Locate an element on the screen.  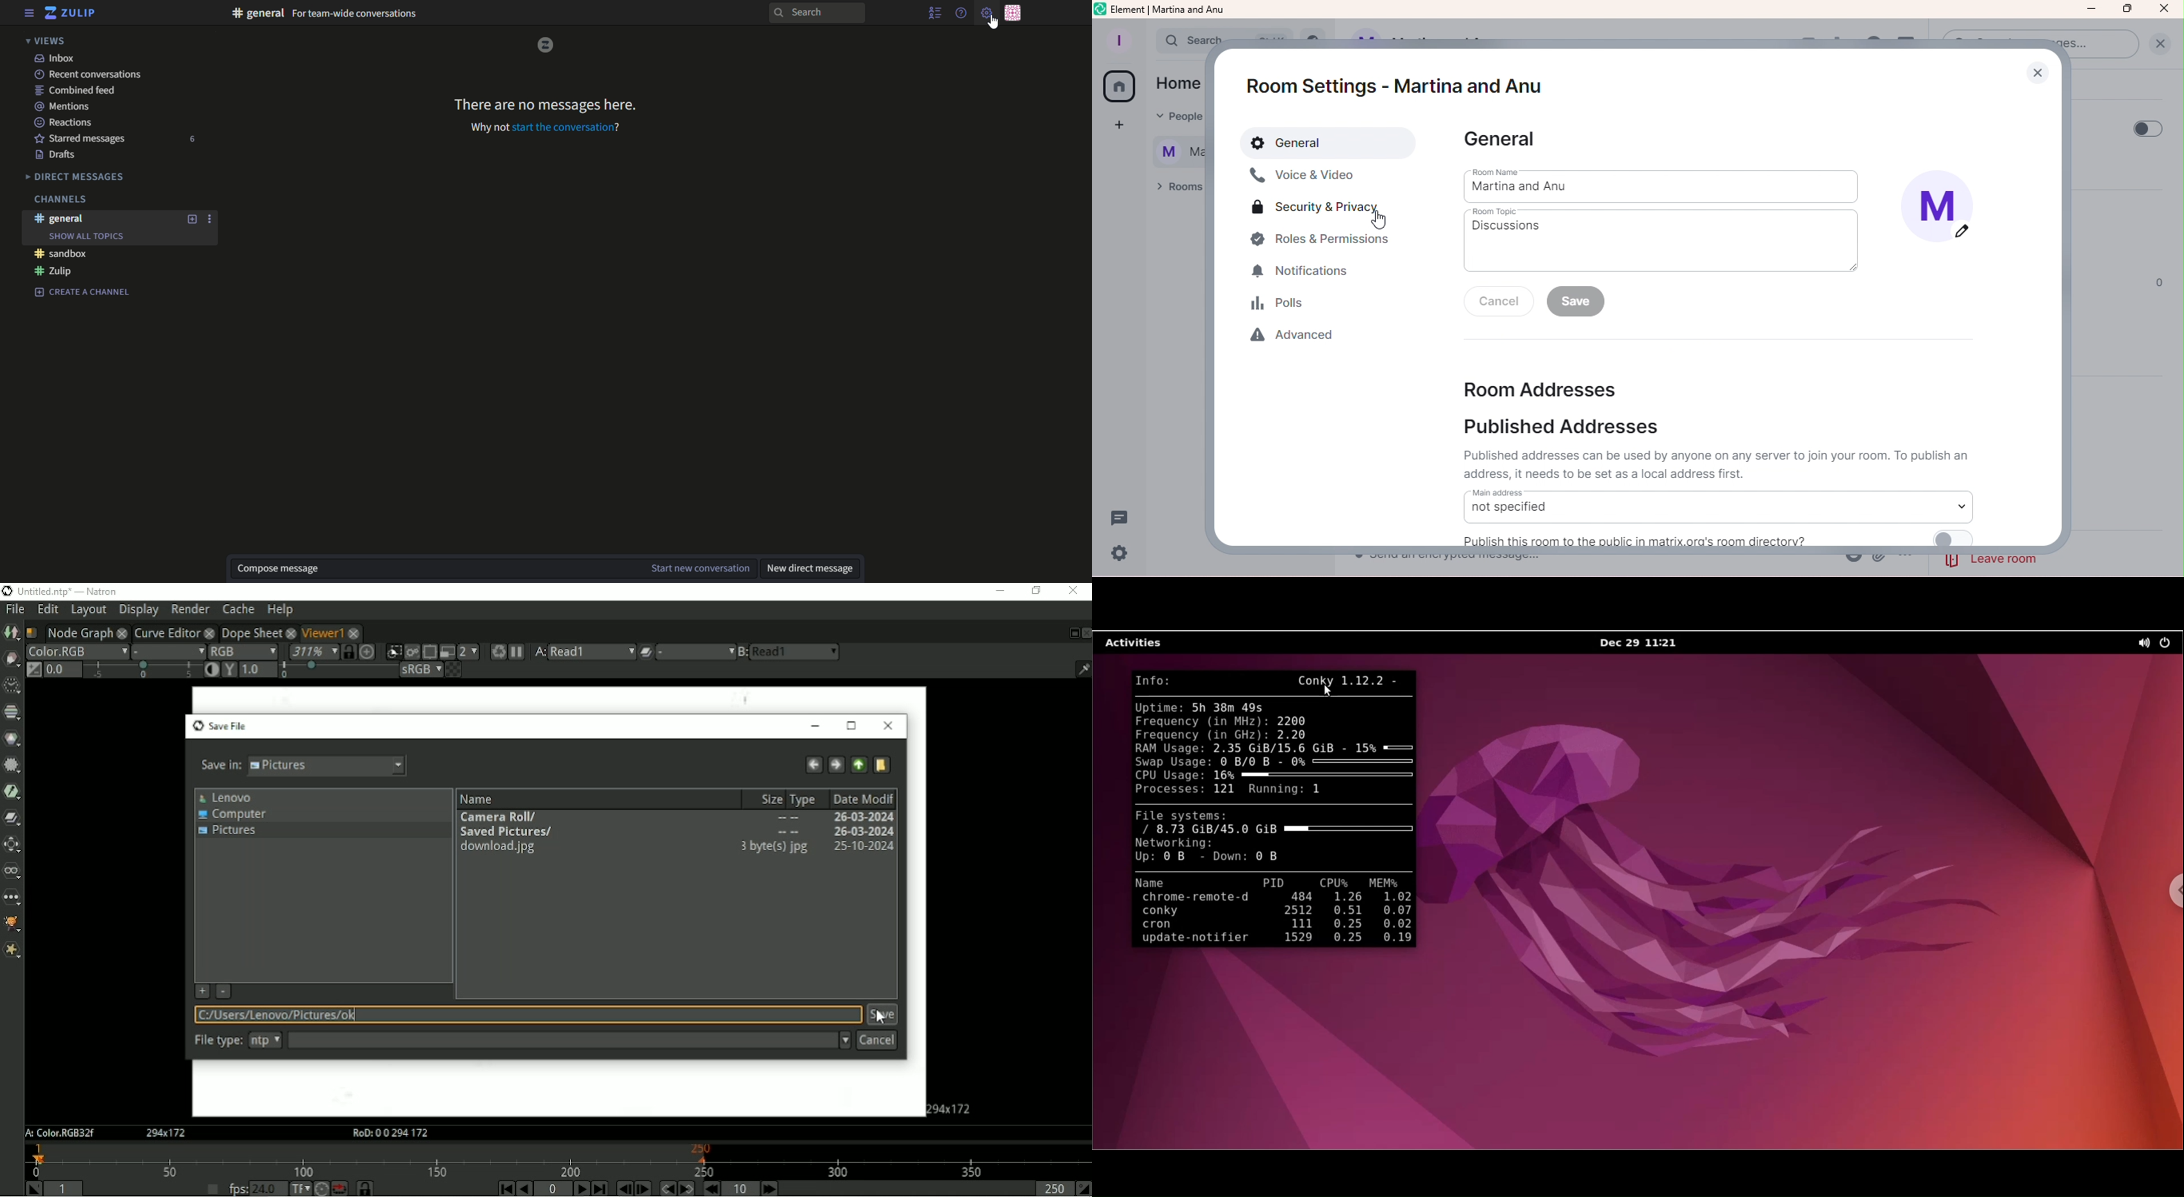
Show all topics is located at coordinates (86, 236).